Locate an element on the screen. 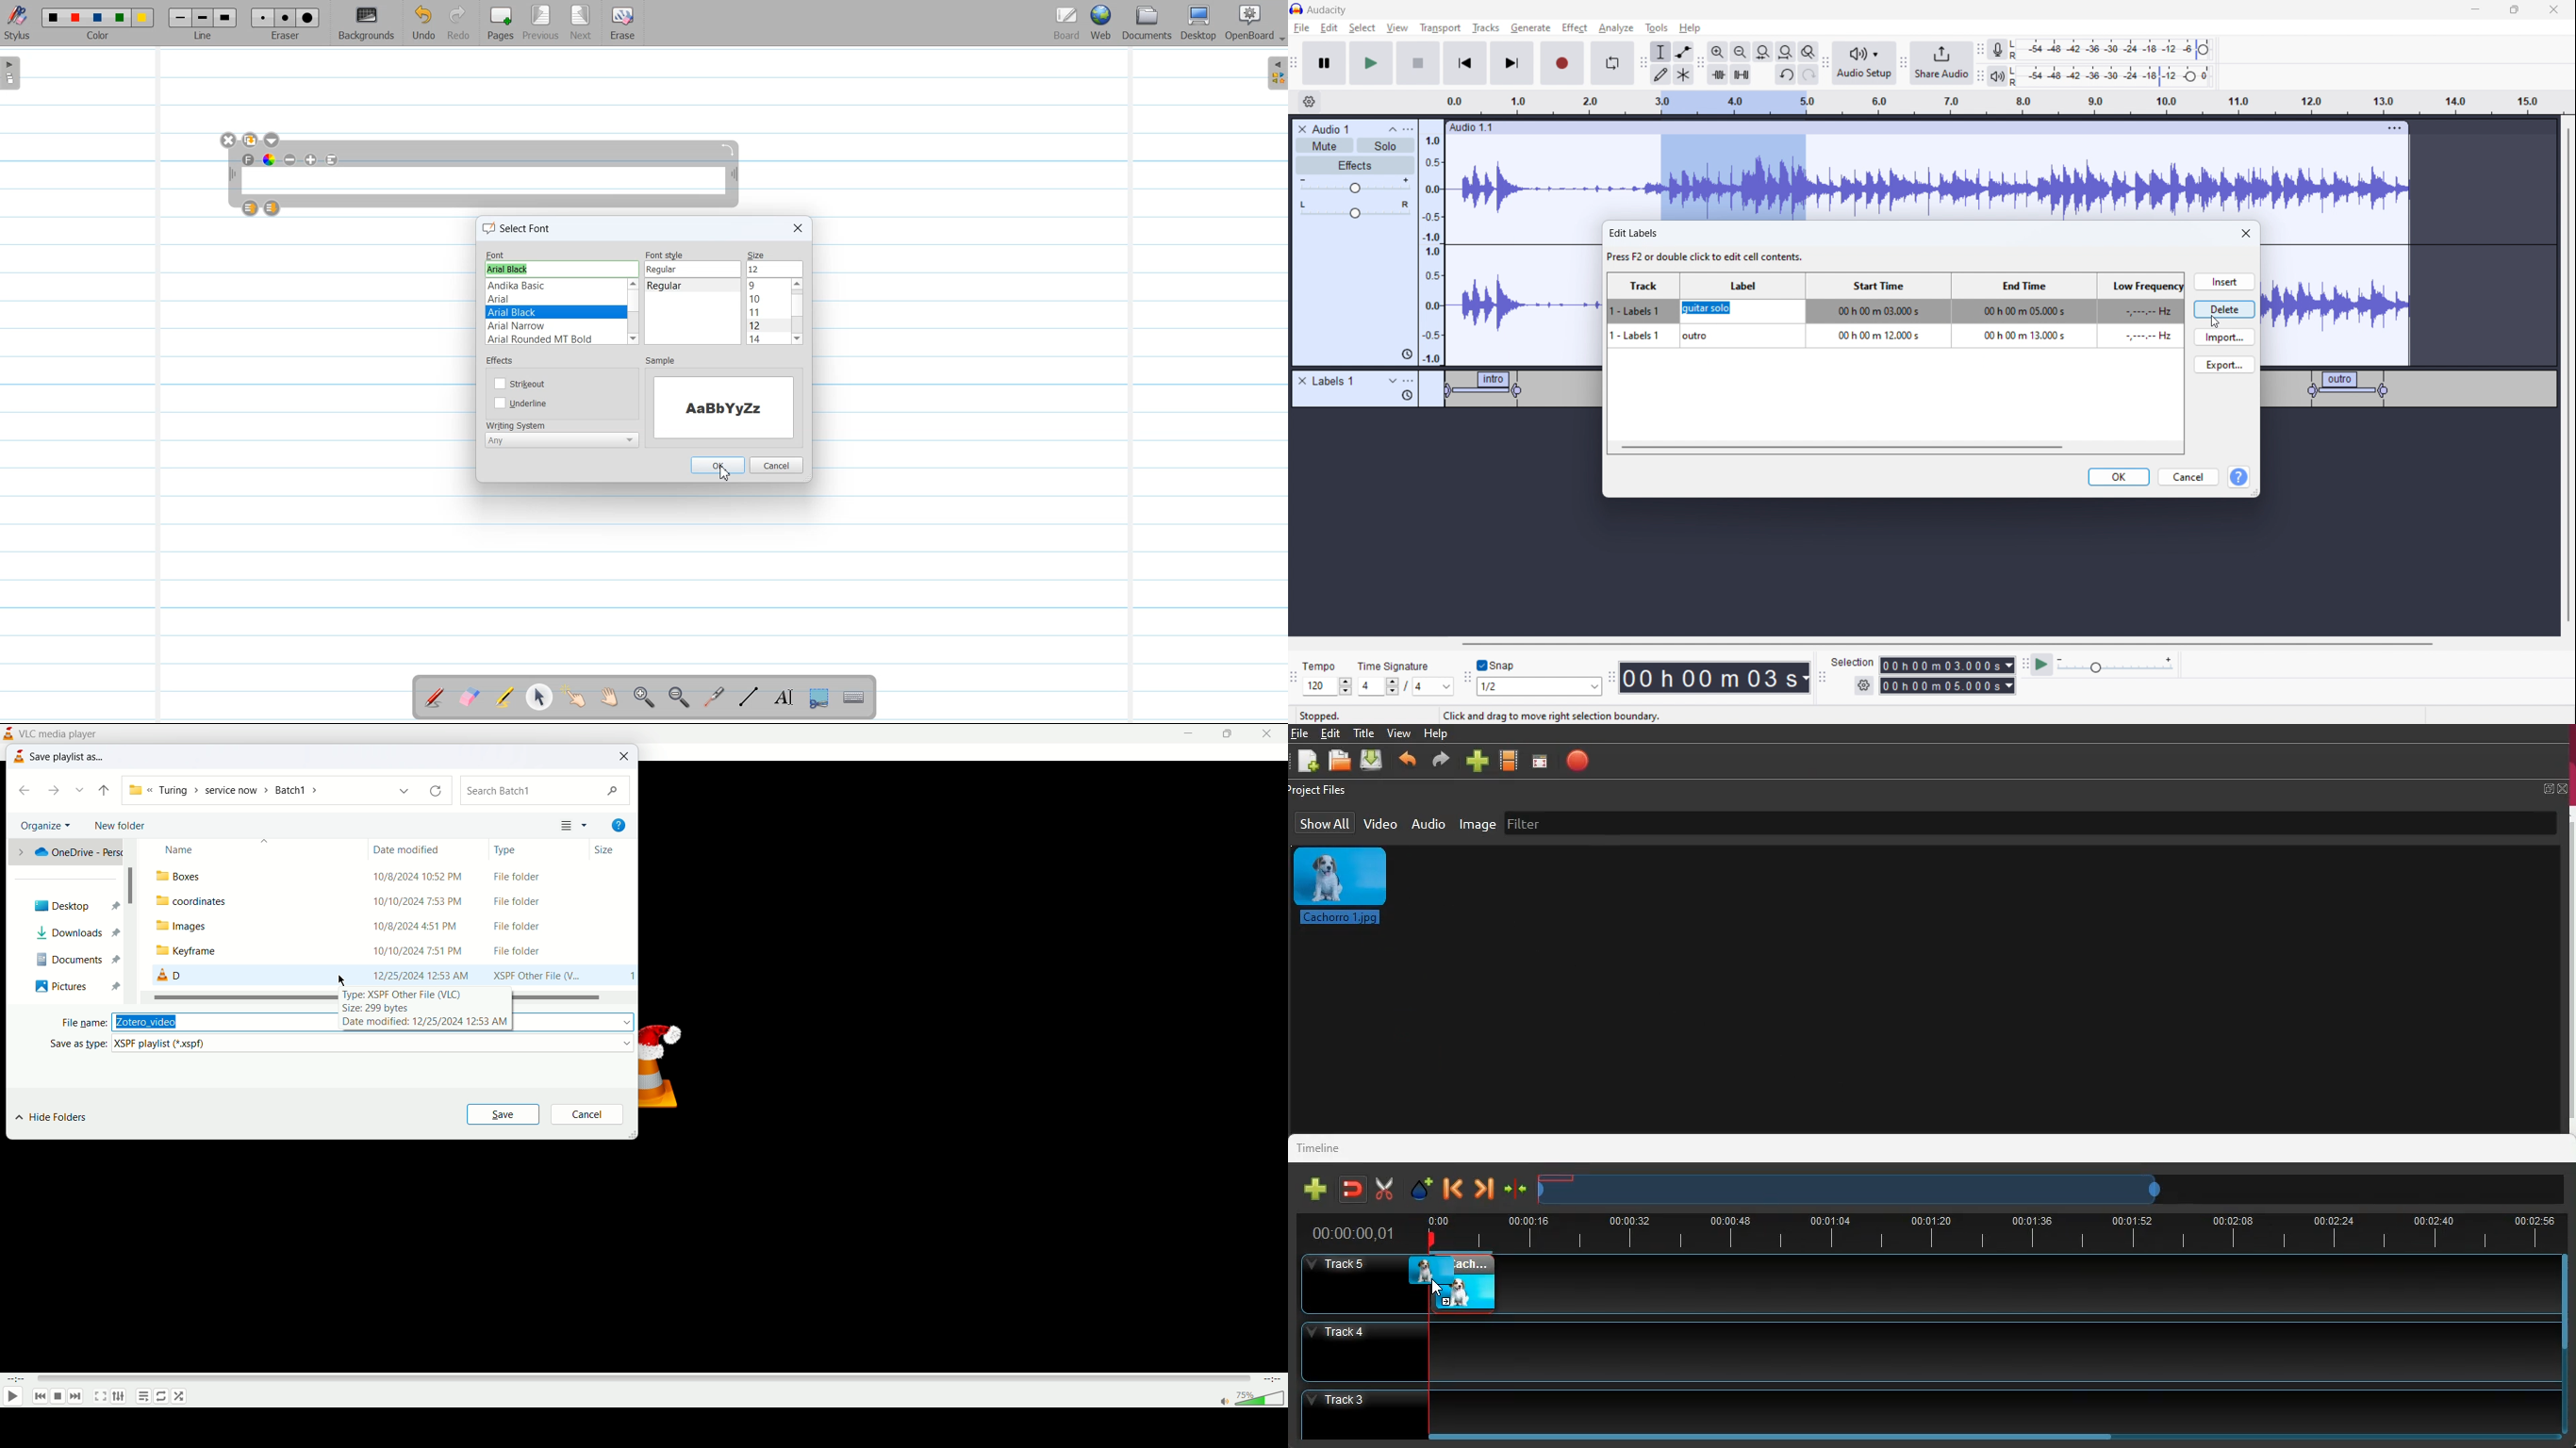  selection tool is located at coordinates (1661, 52).